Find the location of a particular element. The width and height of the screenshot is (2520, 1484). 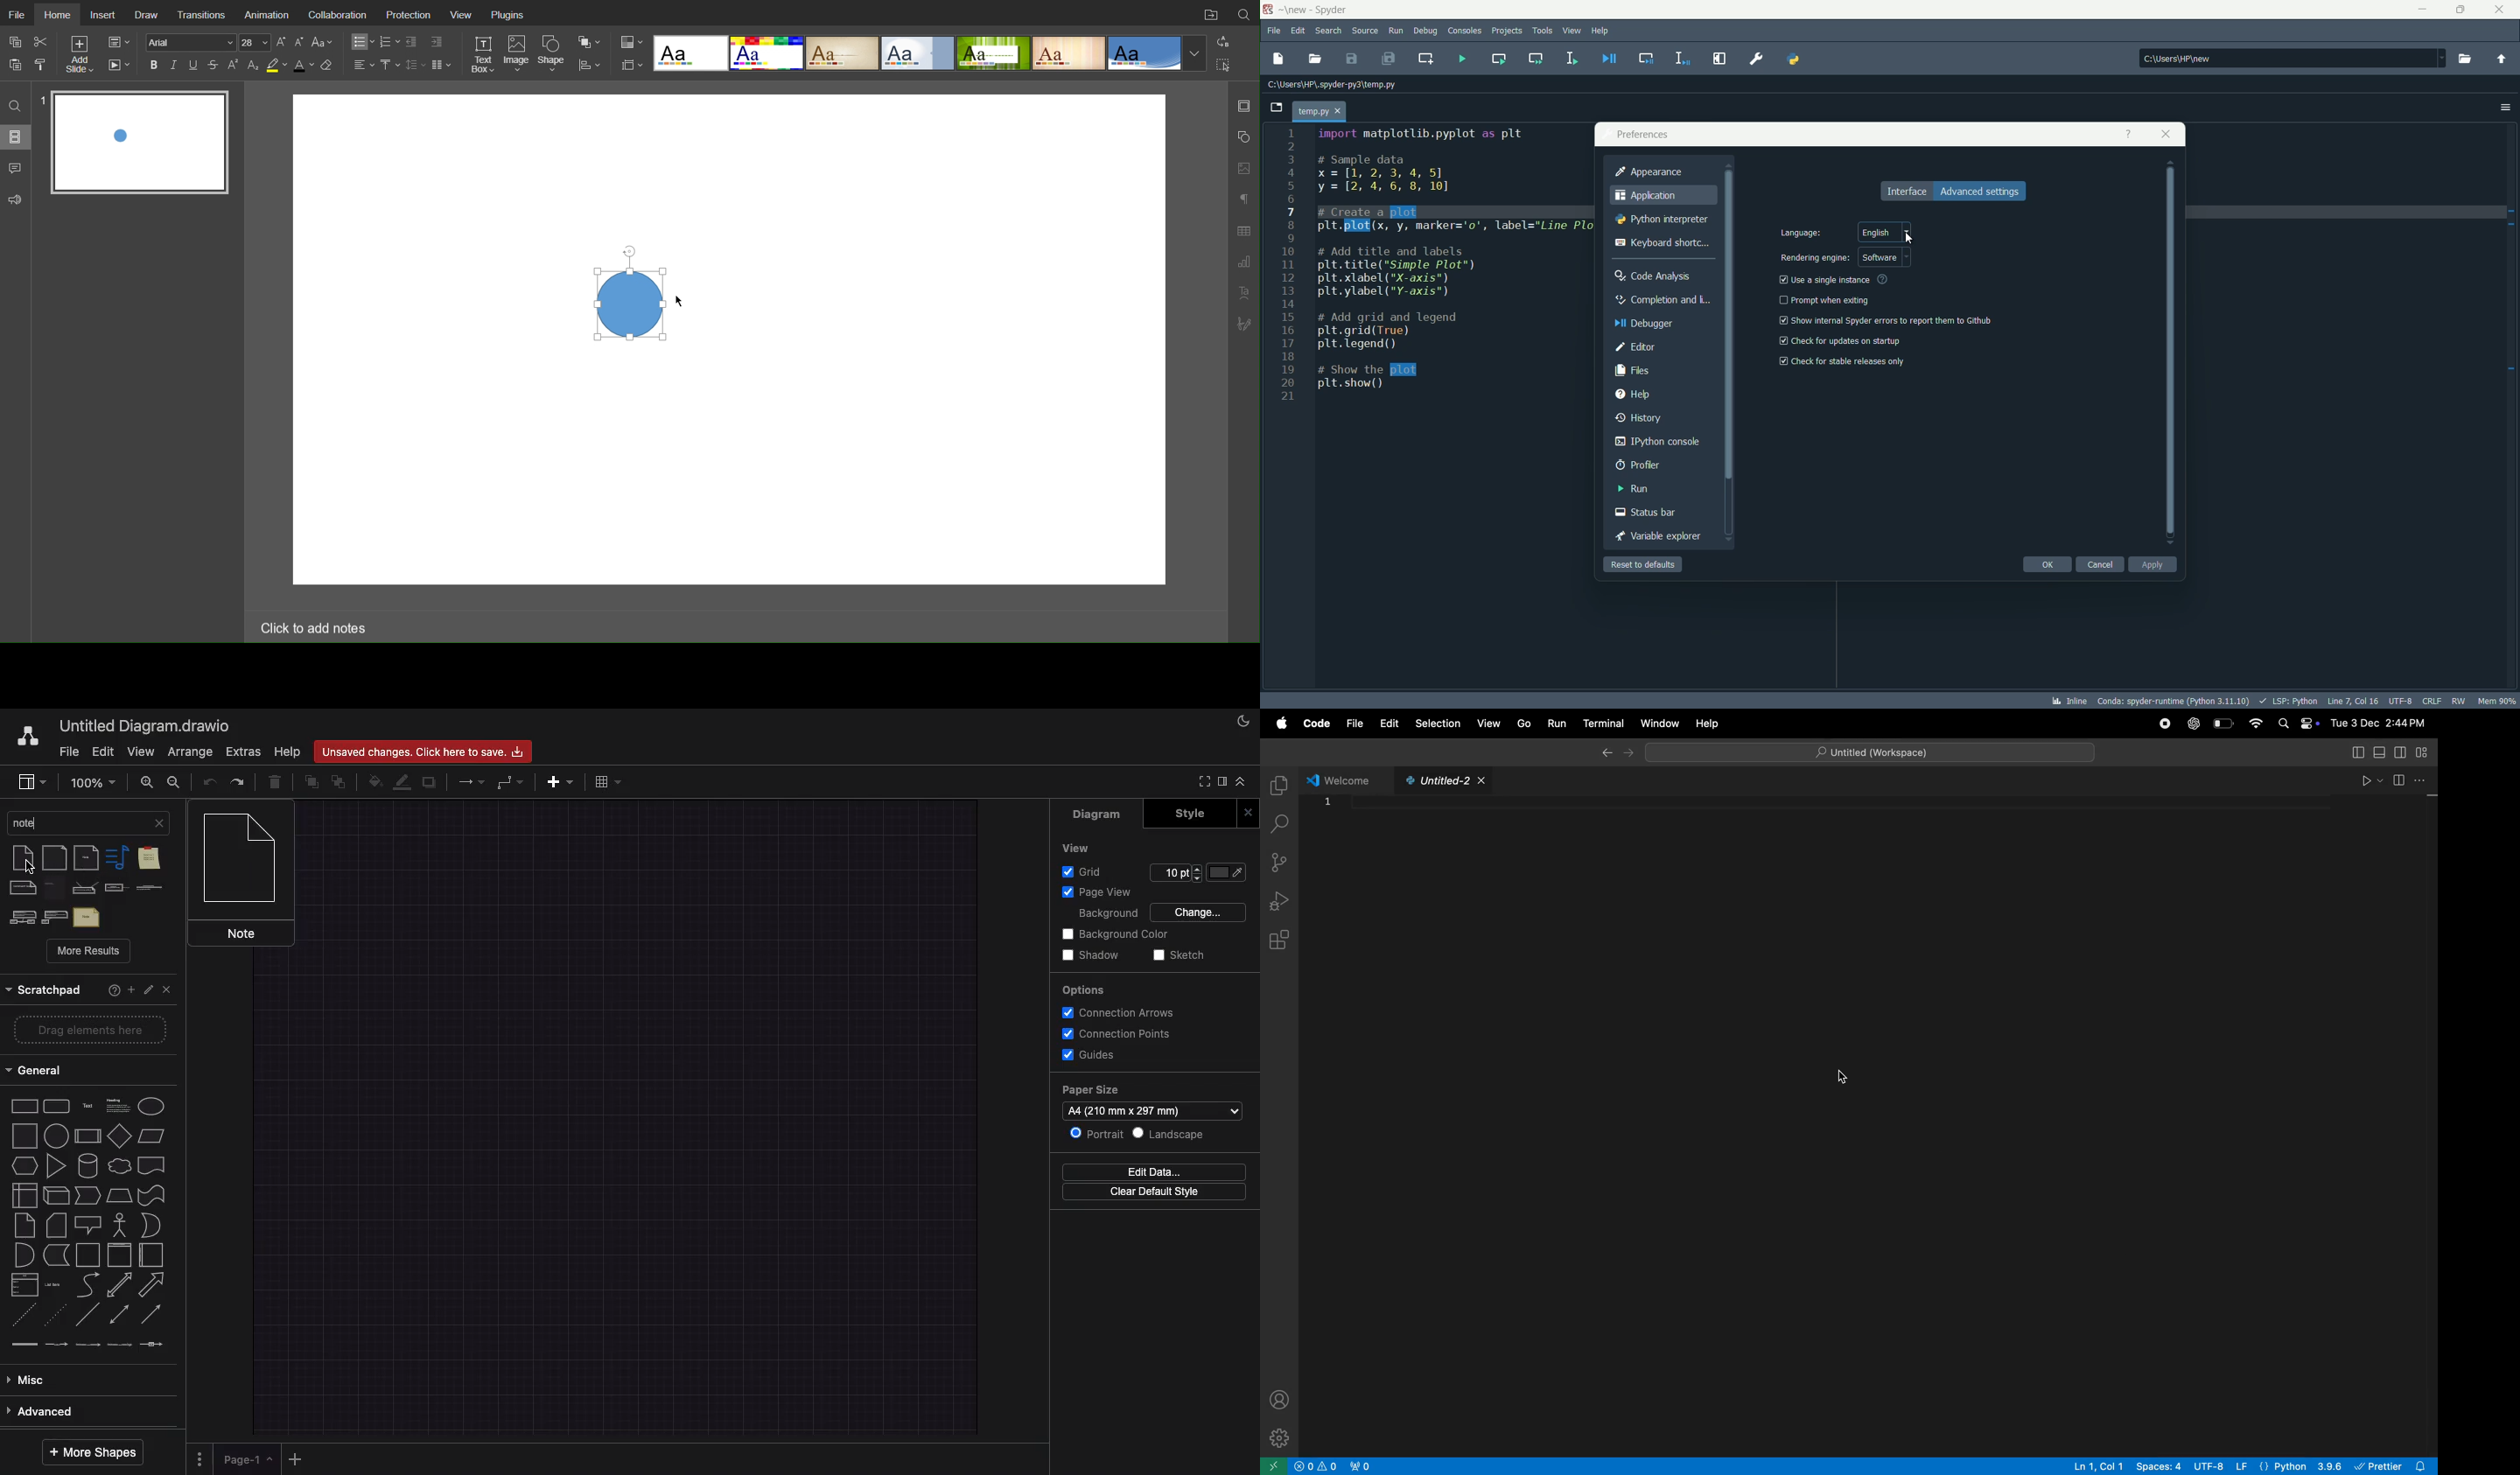

Search is located at coordinates (1244, 12).